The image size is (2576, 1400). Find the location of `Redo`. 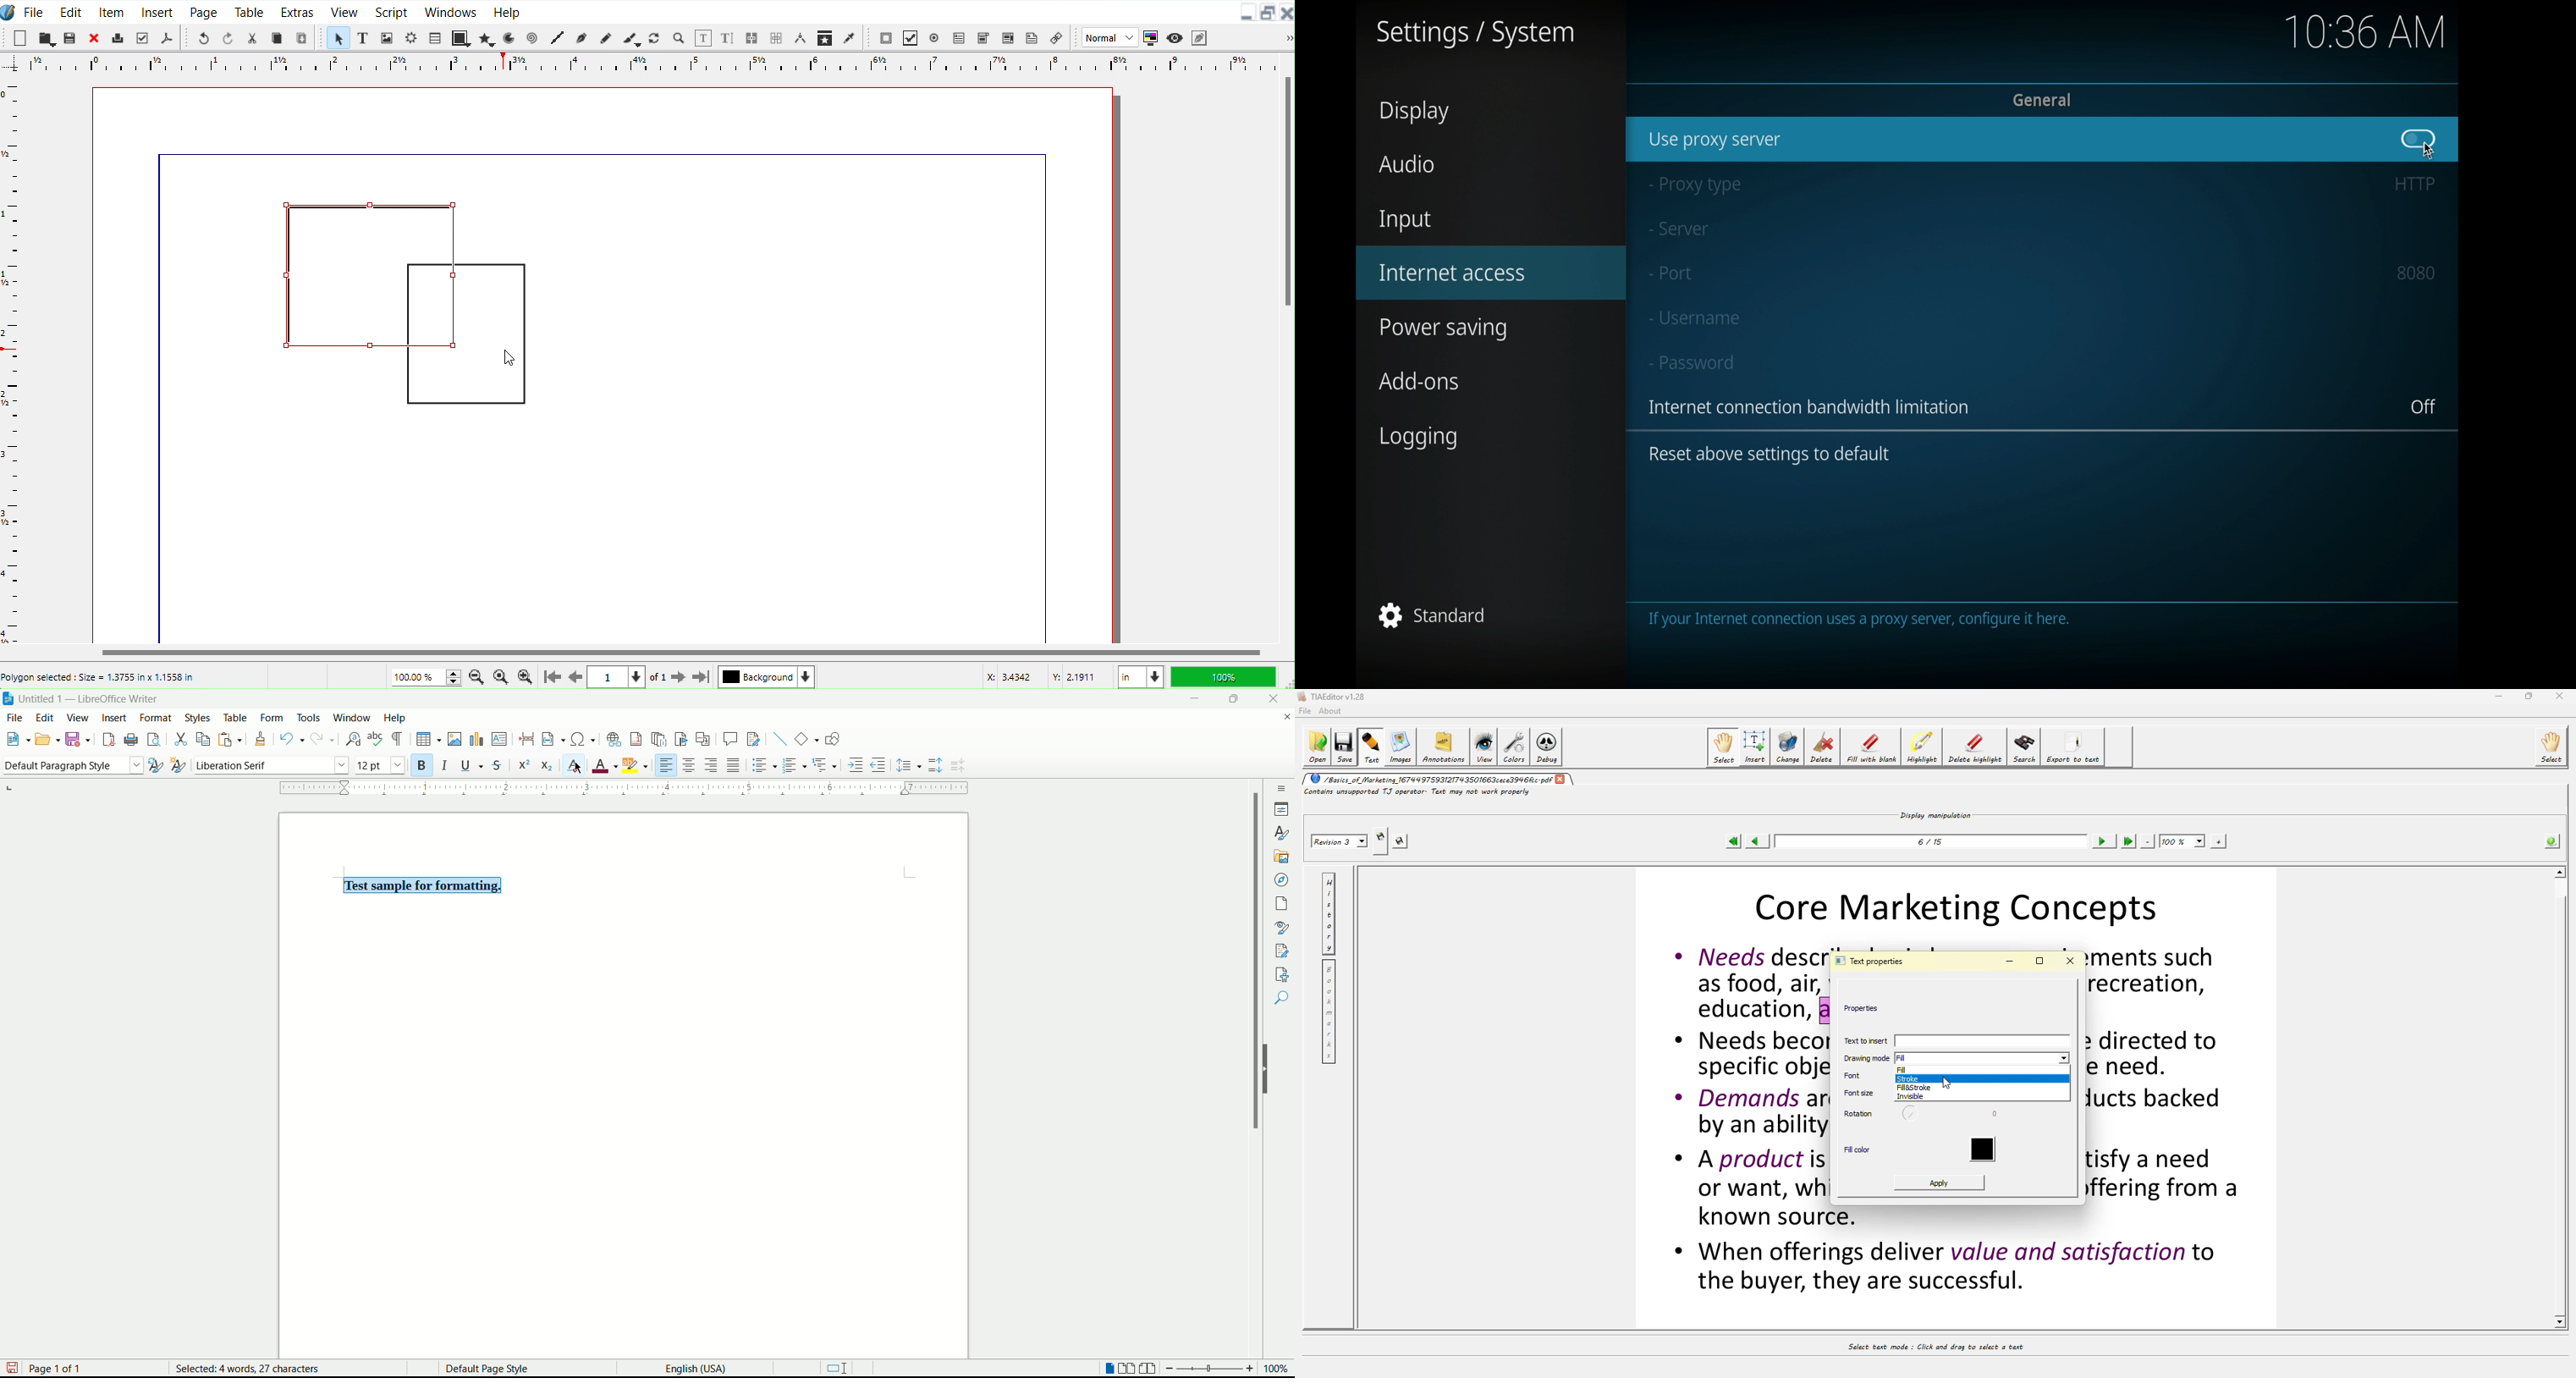

Redo is located at coordinates (228, 37).